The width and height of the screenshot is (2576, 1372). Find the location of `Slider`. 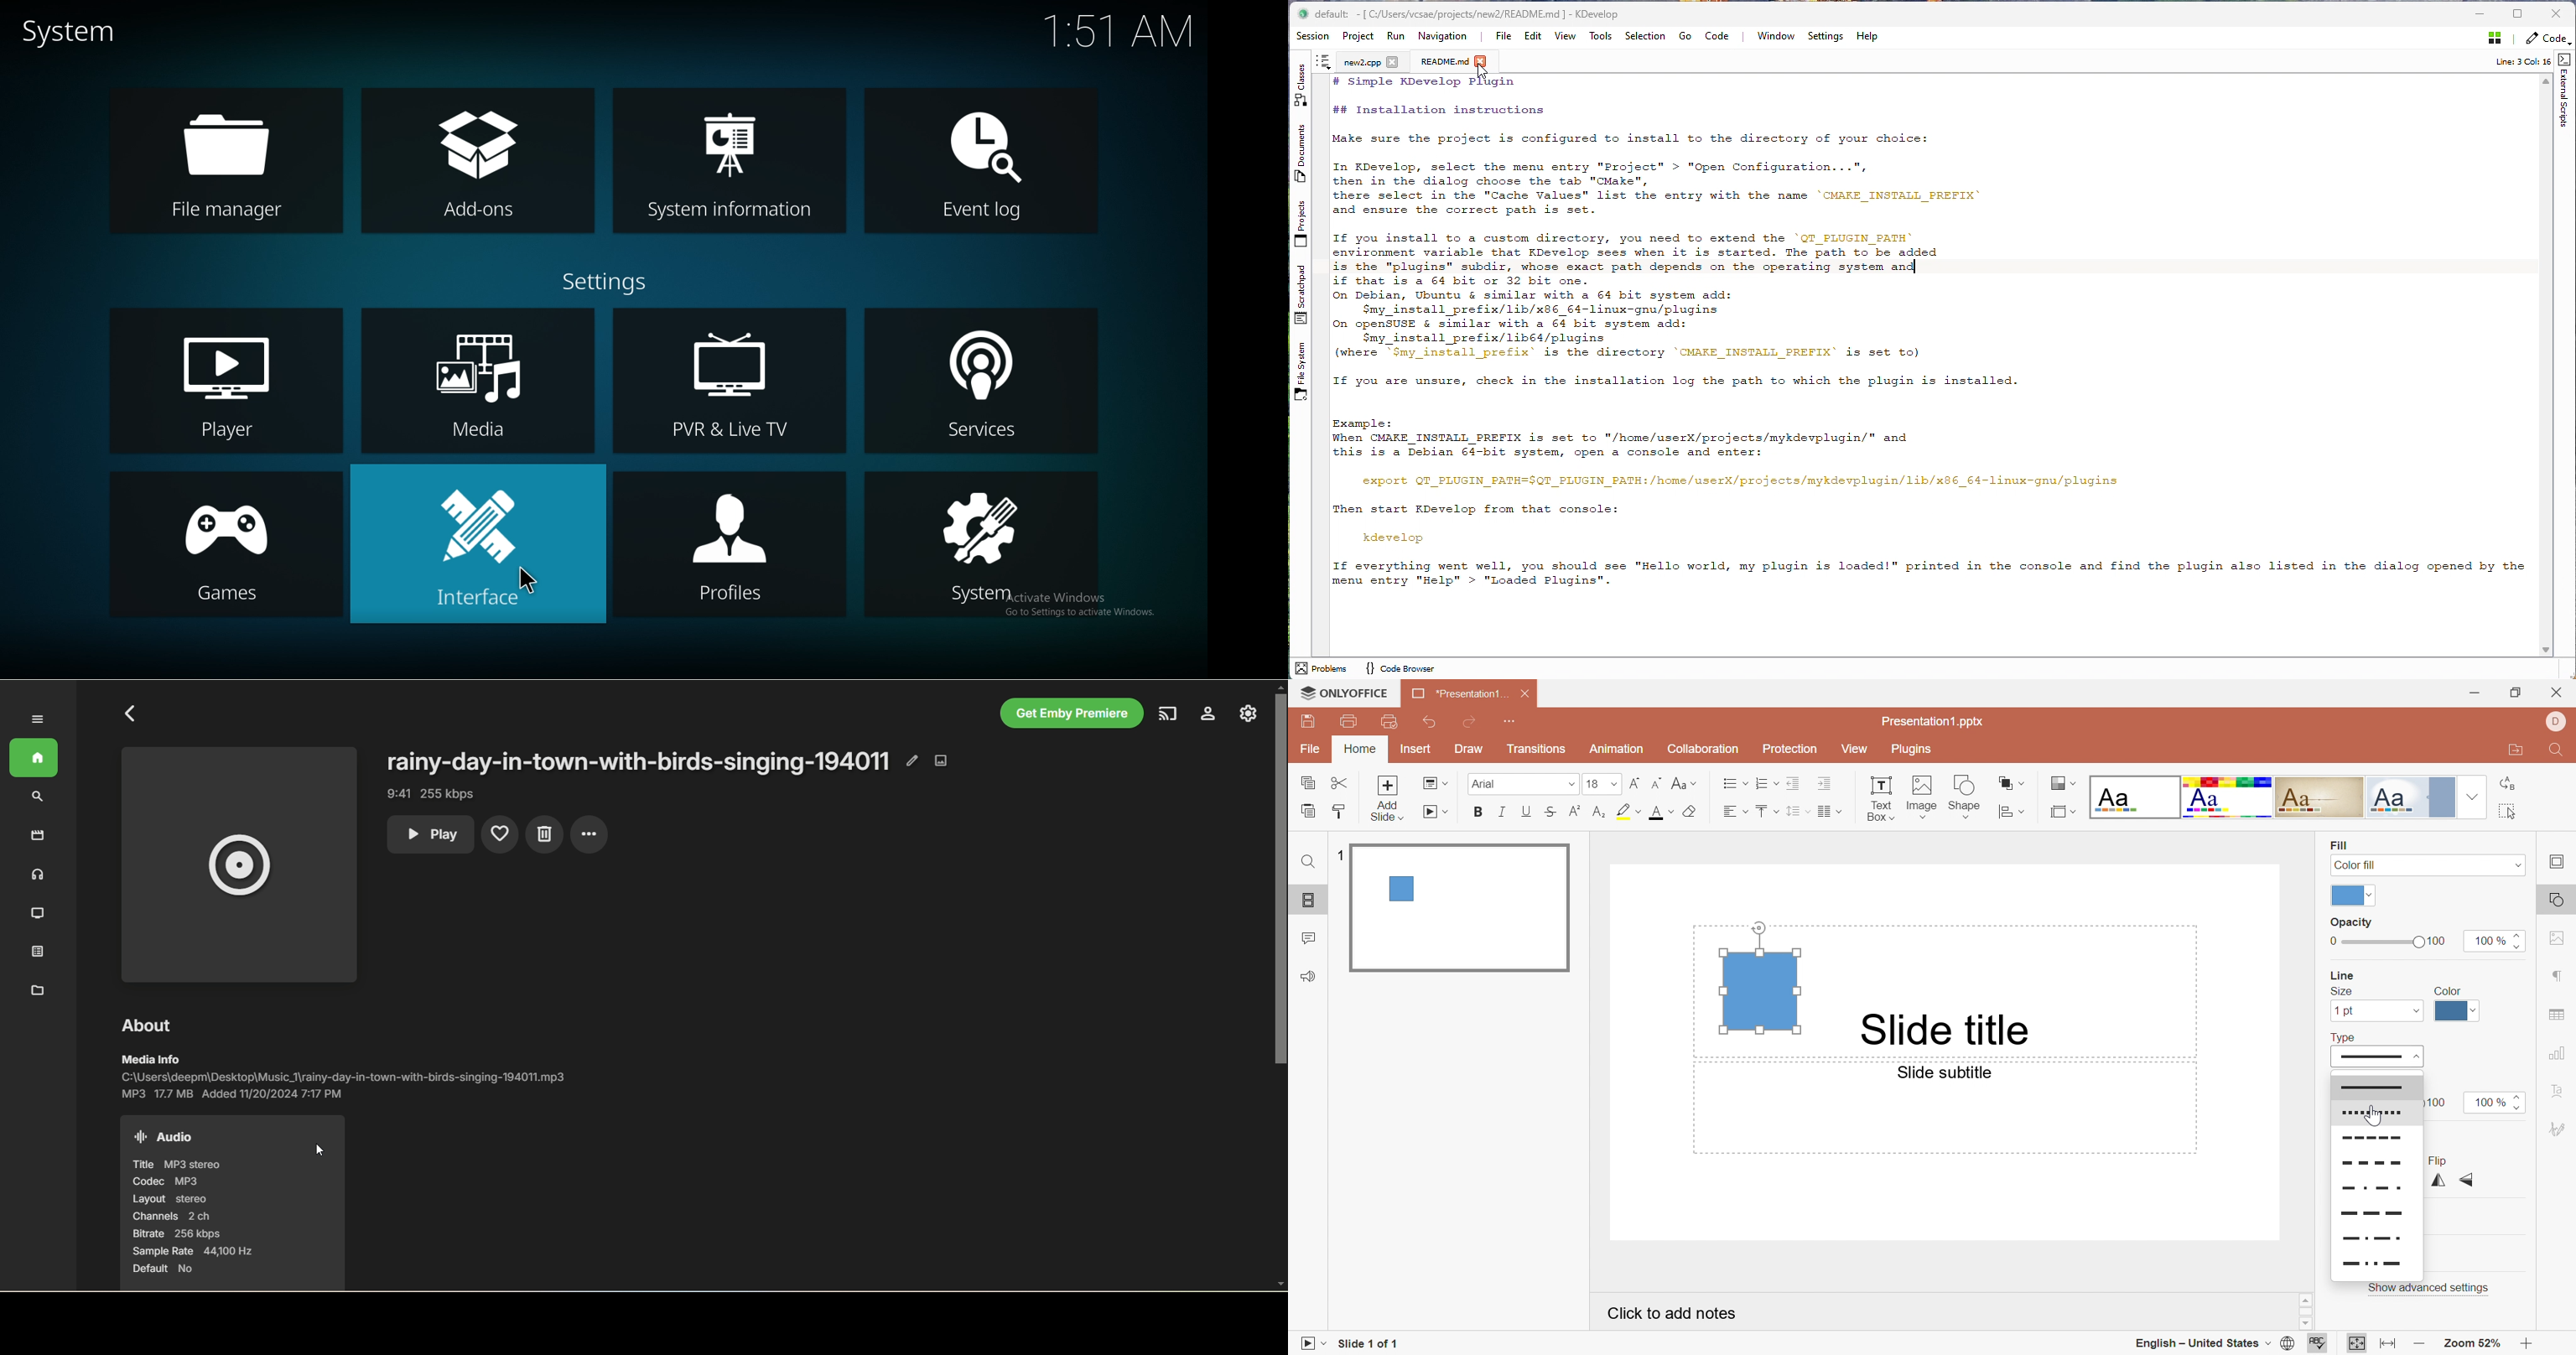

Slider is located at coordinates (2519, 1102).